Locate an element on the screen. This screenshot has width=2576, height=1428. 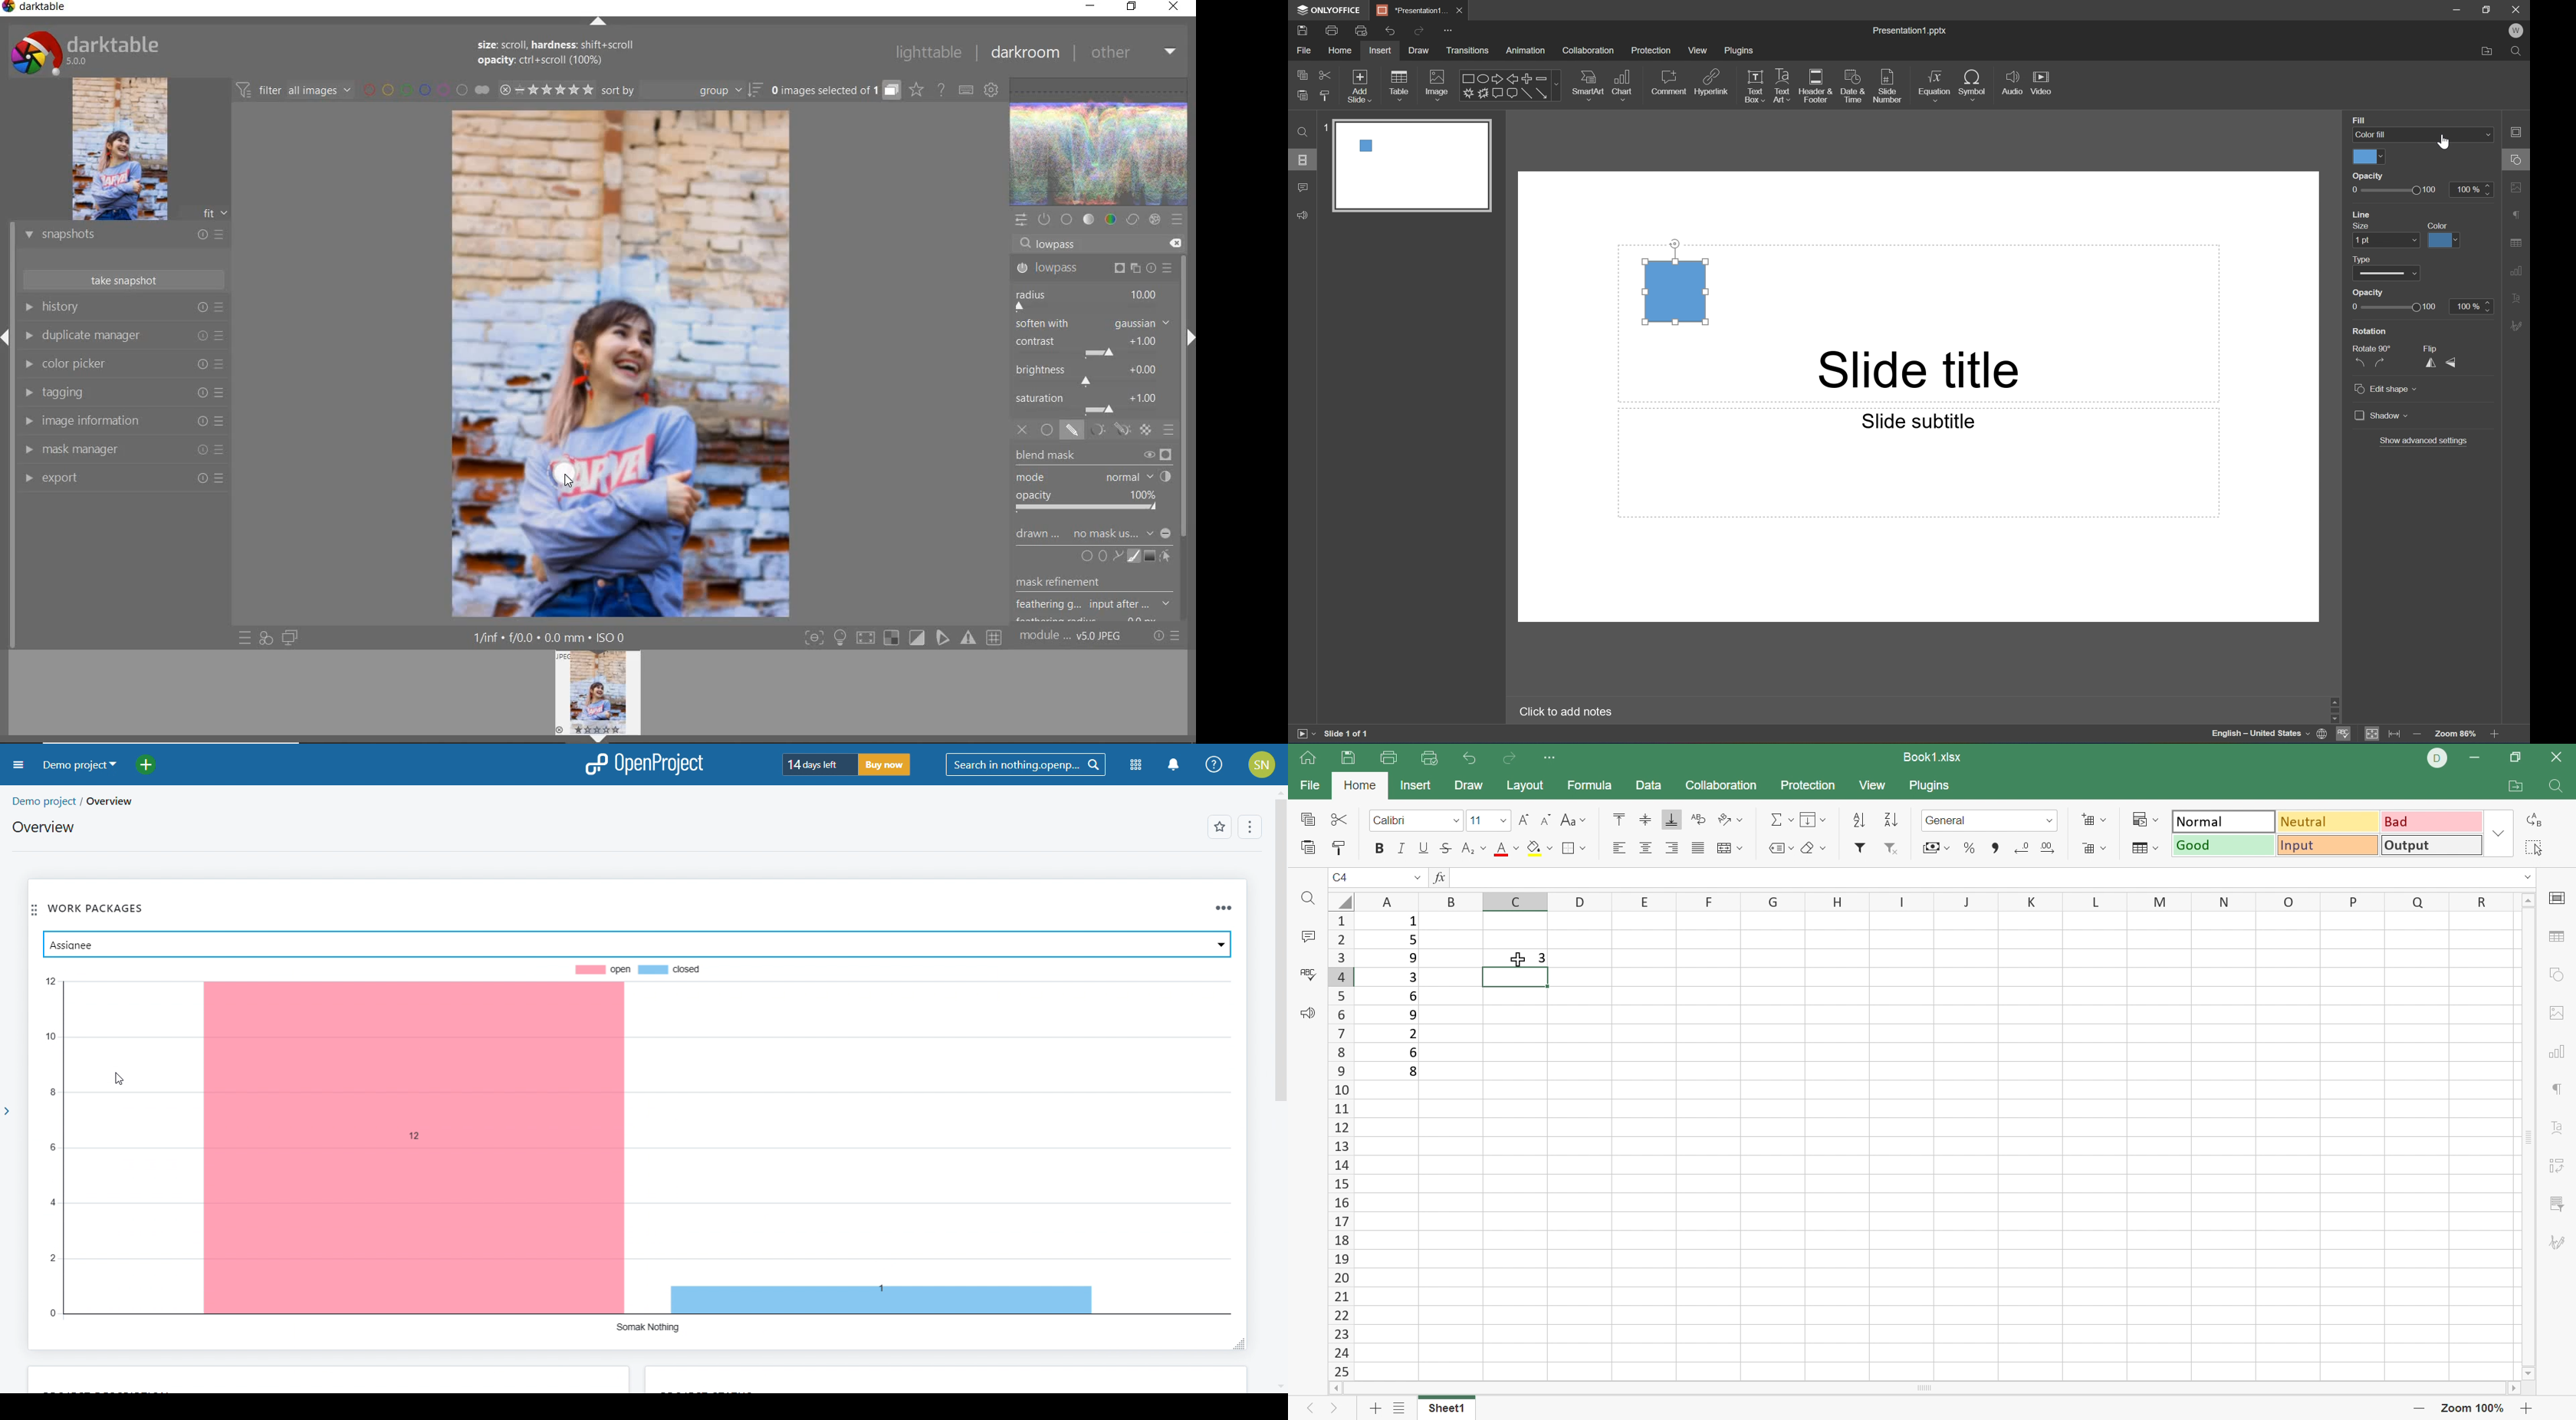
Drop Down is located at coordinates (2412, 240).